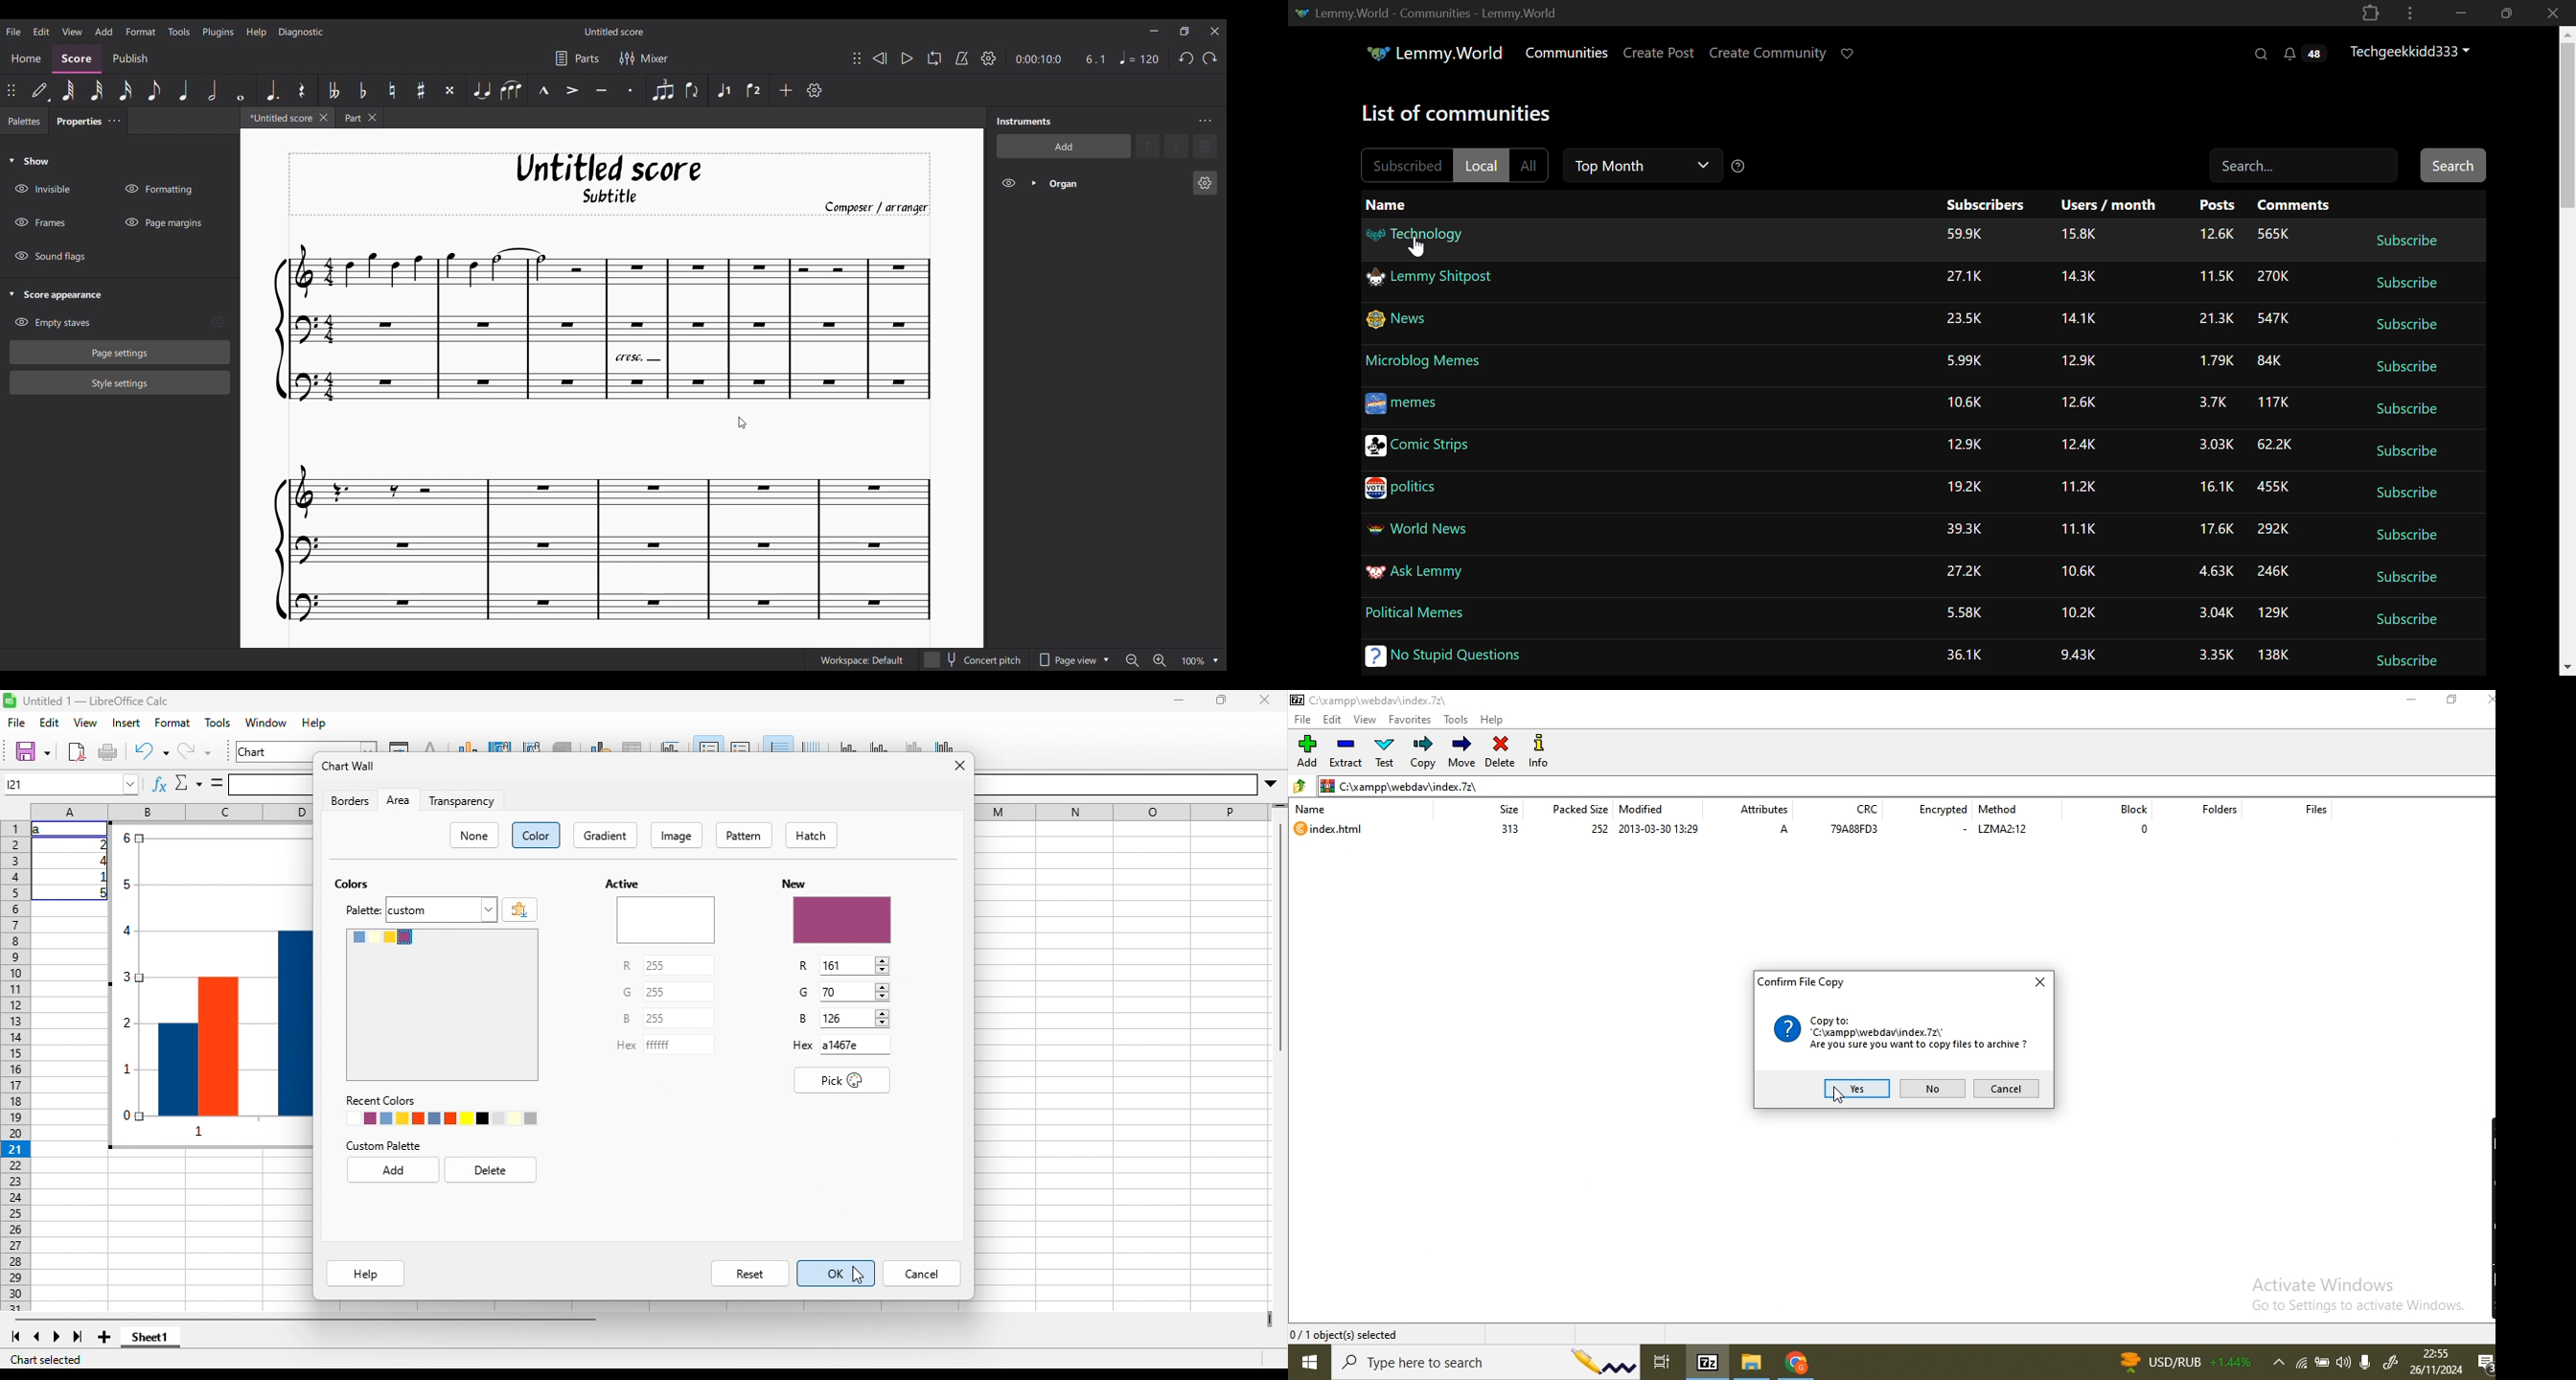  What do you see at coordinates (1504, 809) in the screenshot?
I see `size` at bounding box center [1504, 809].